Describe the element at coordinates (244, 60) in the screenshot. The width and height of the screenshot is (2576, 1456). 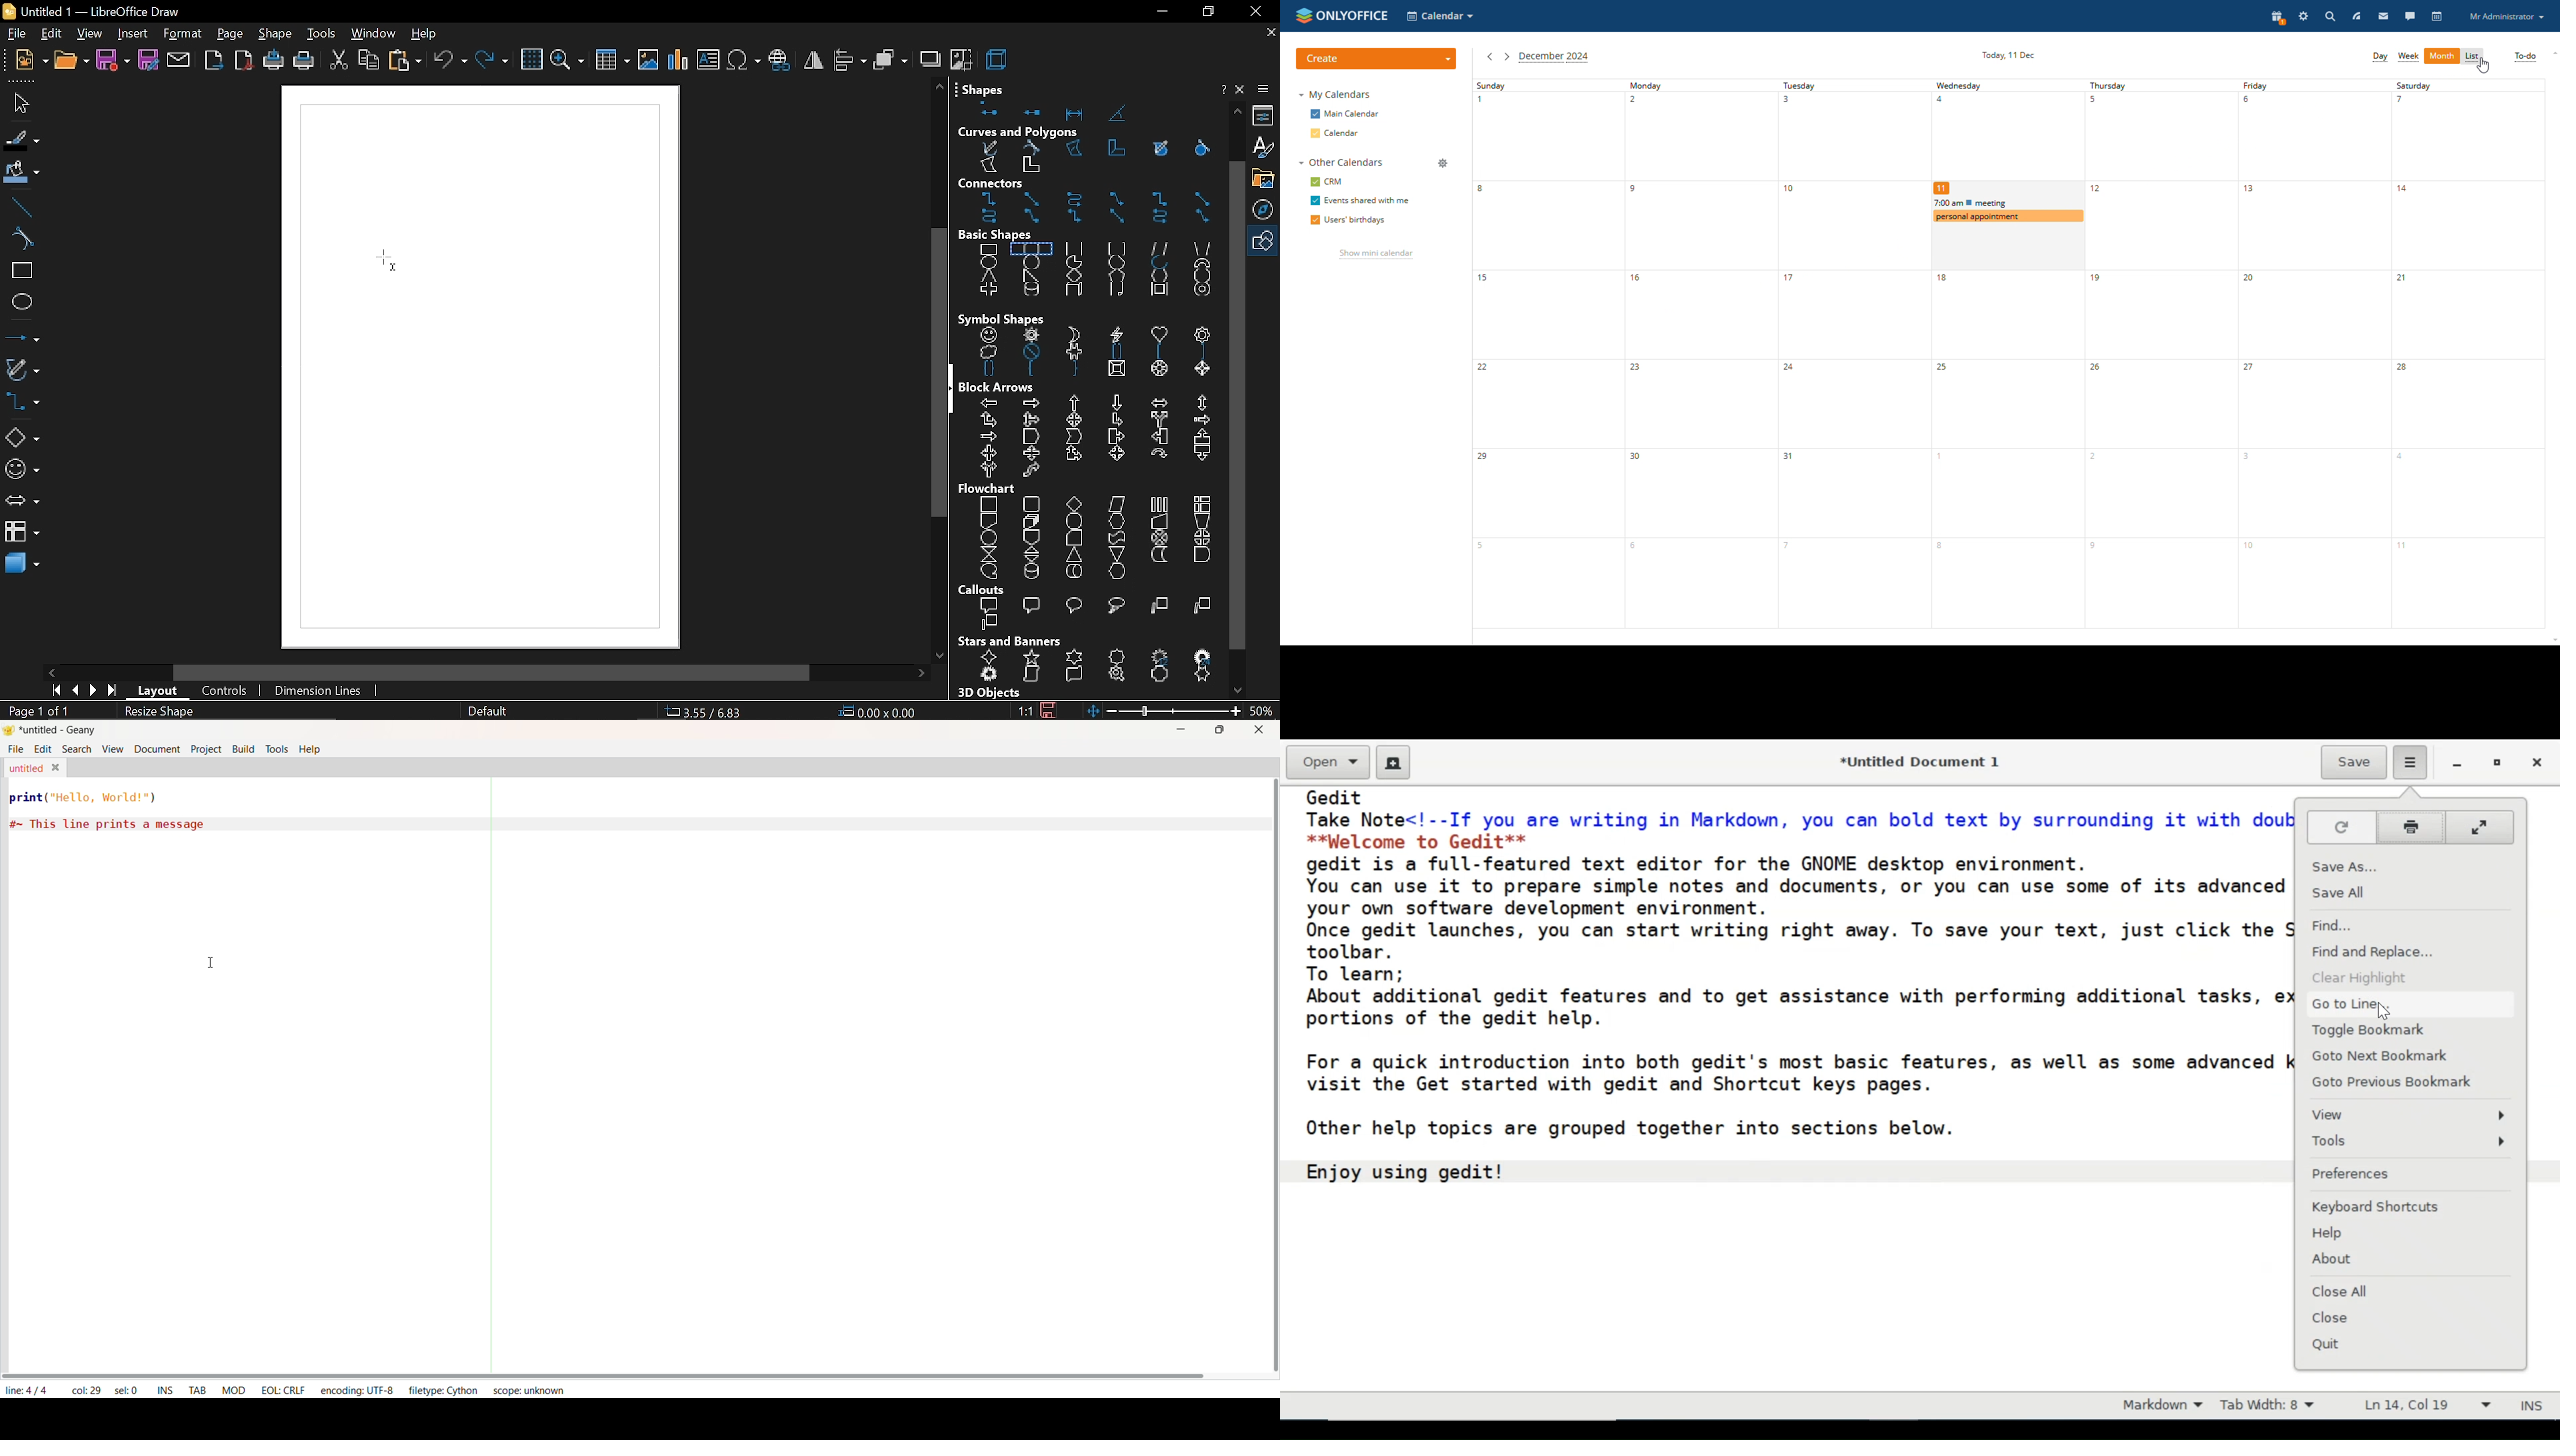
I see `export as pdf` at that location.